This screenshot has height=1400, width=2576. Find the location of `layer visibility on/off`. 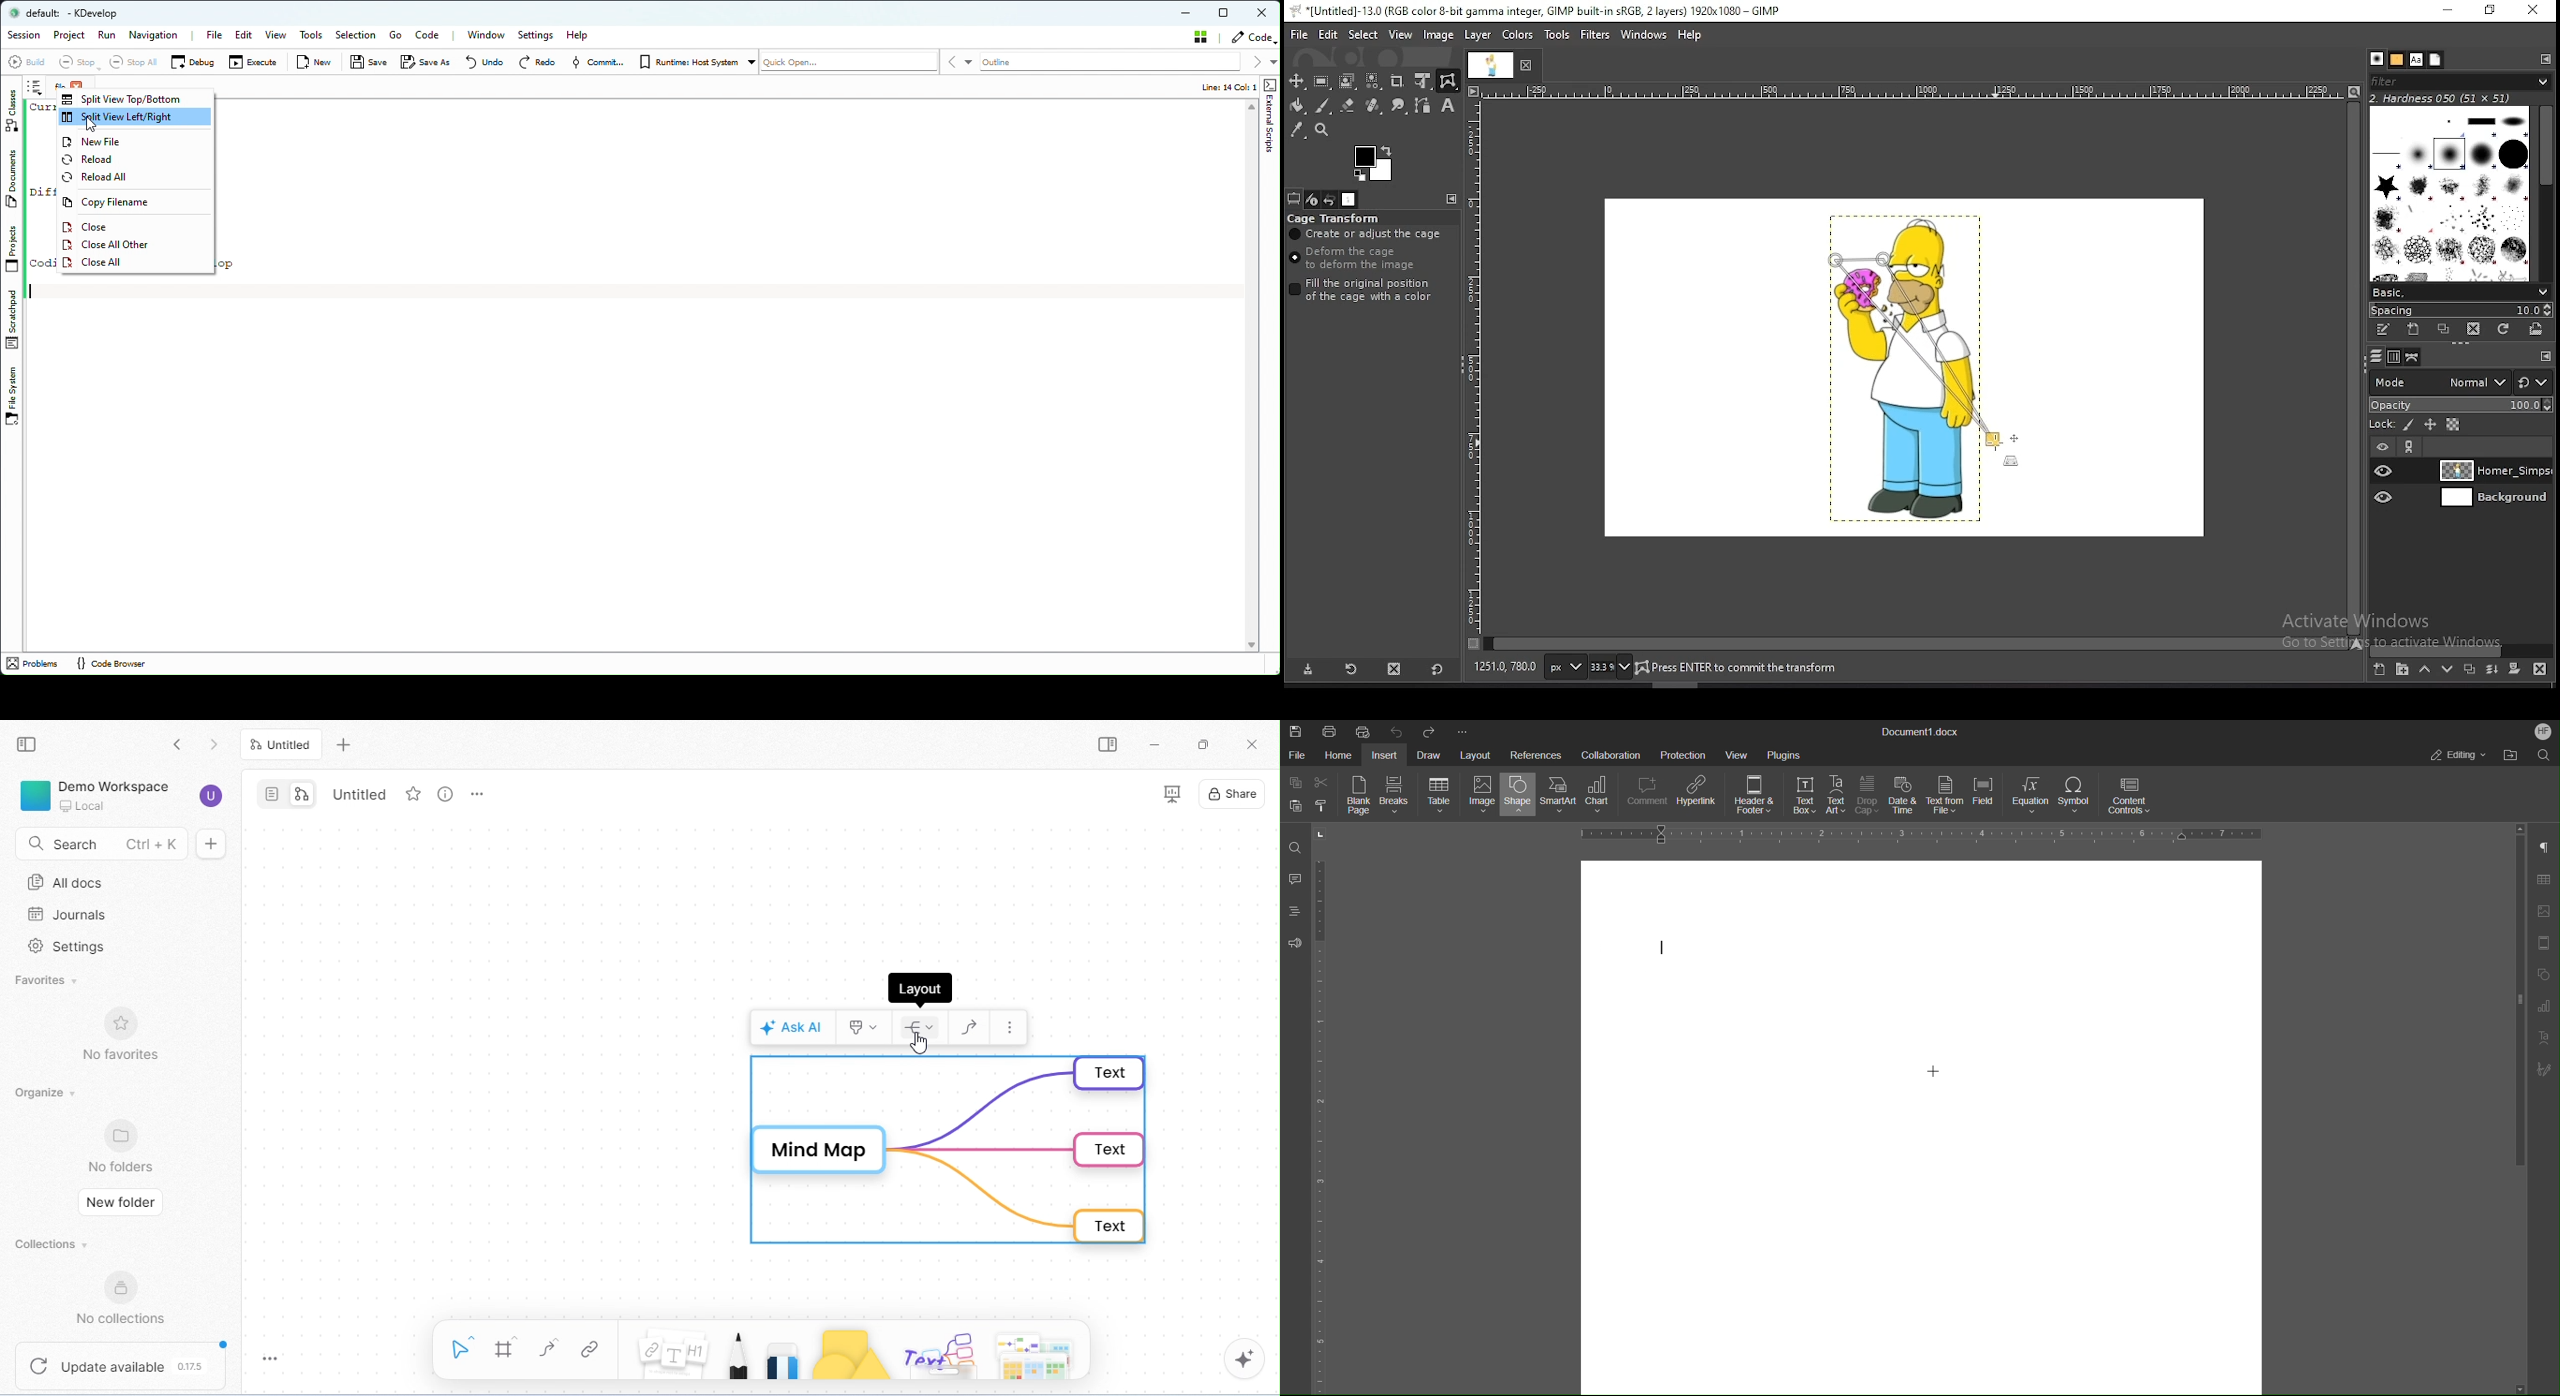

layer visibility on/off is located at coordinates (2385, 471).